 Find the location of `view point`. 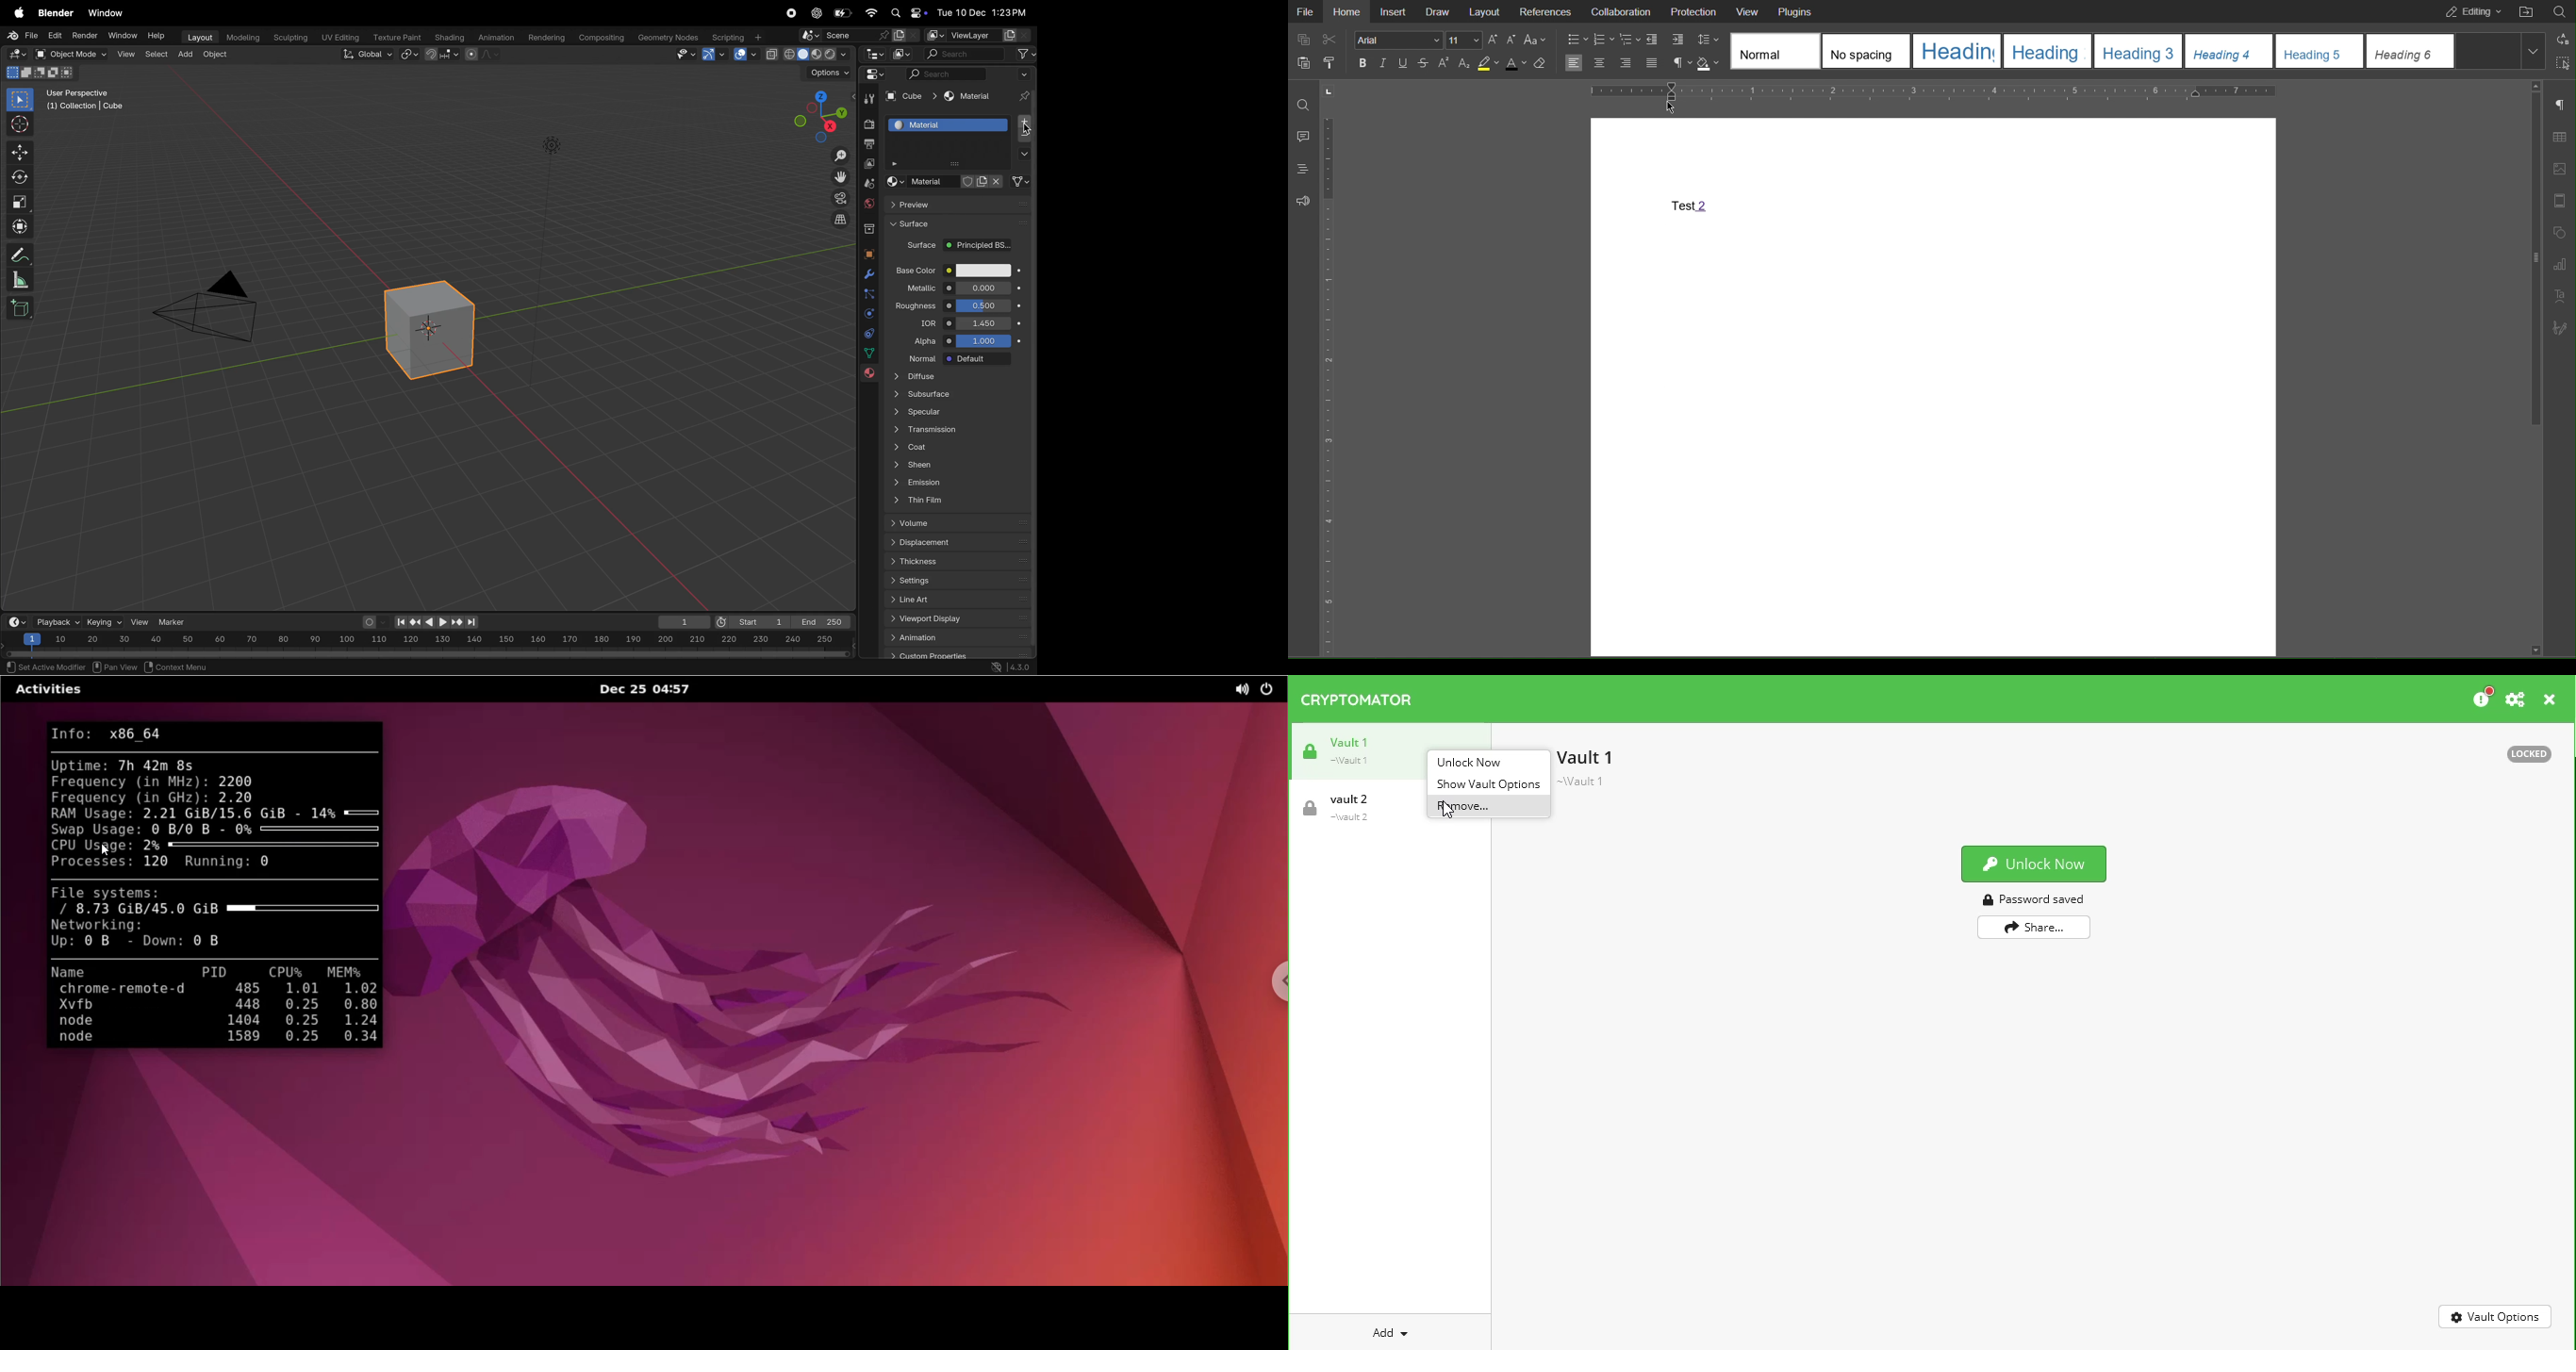

view point is located at coordinates (816, 116).